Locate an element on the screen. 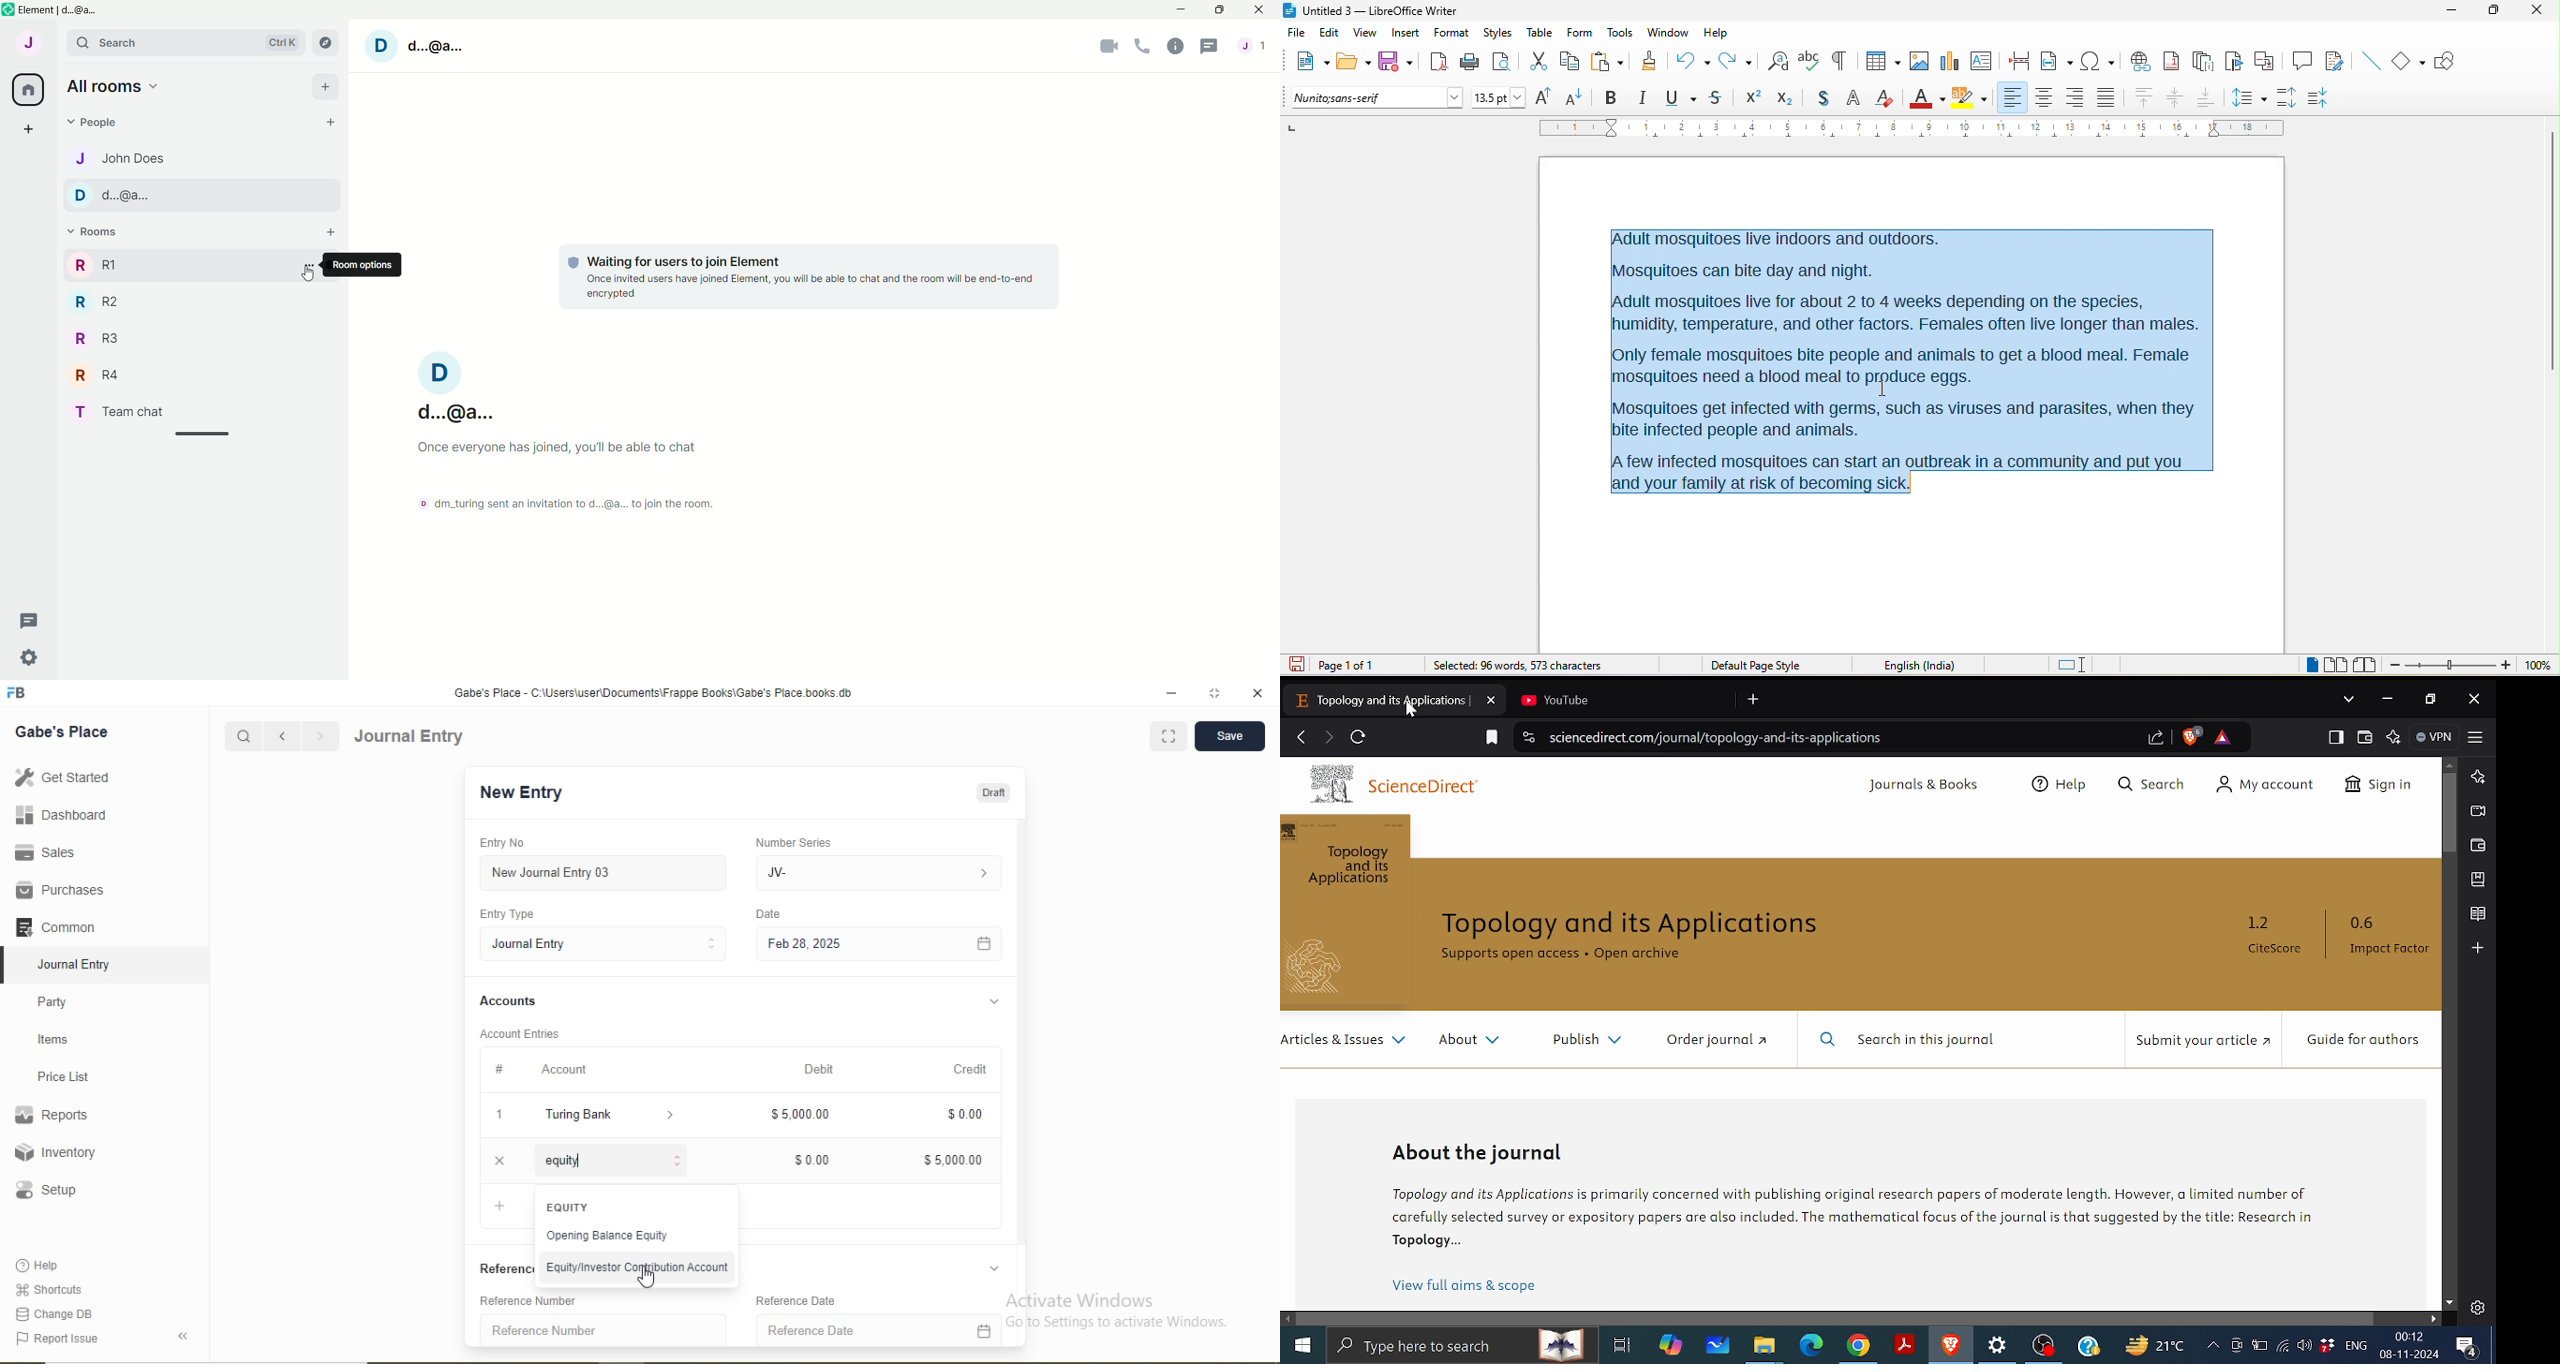 This screenshot has width=2576, height=1372. align left is located at coordinates (2014, 97).